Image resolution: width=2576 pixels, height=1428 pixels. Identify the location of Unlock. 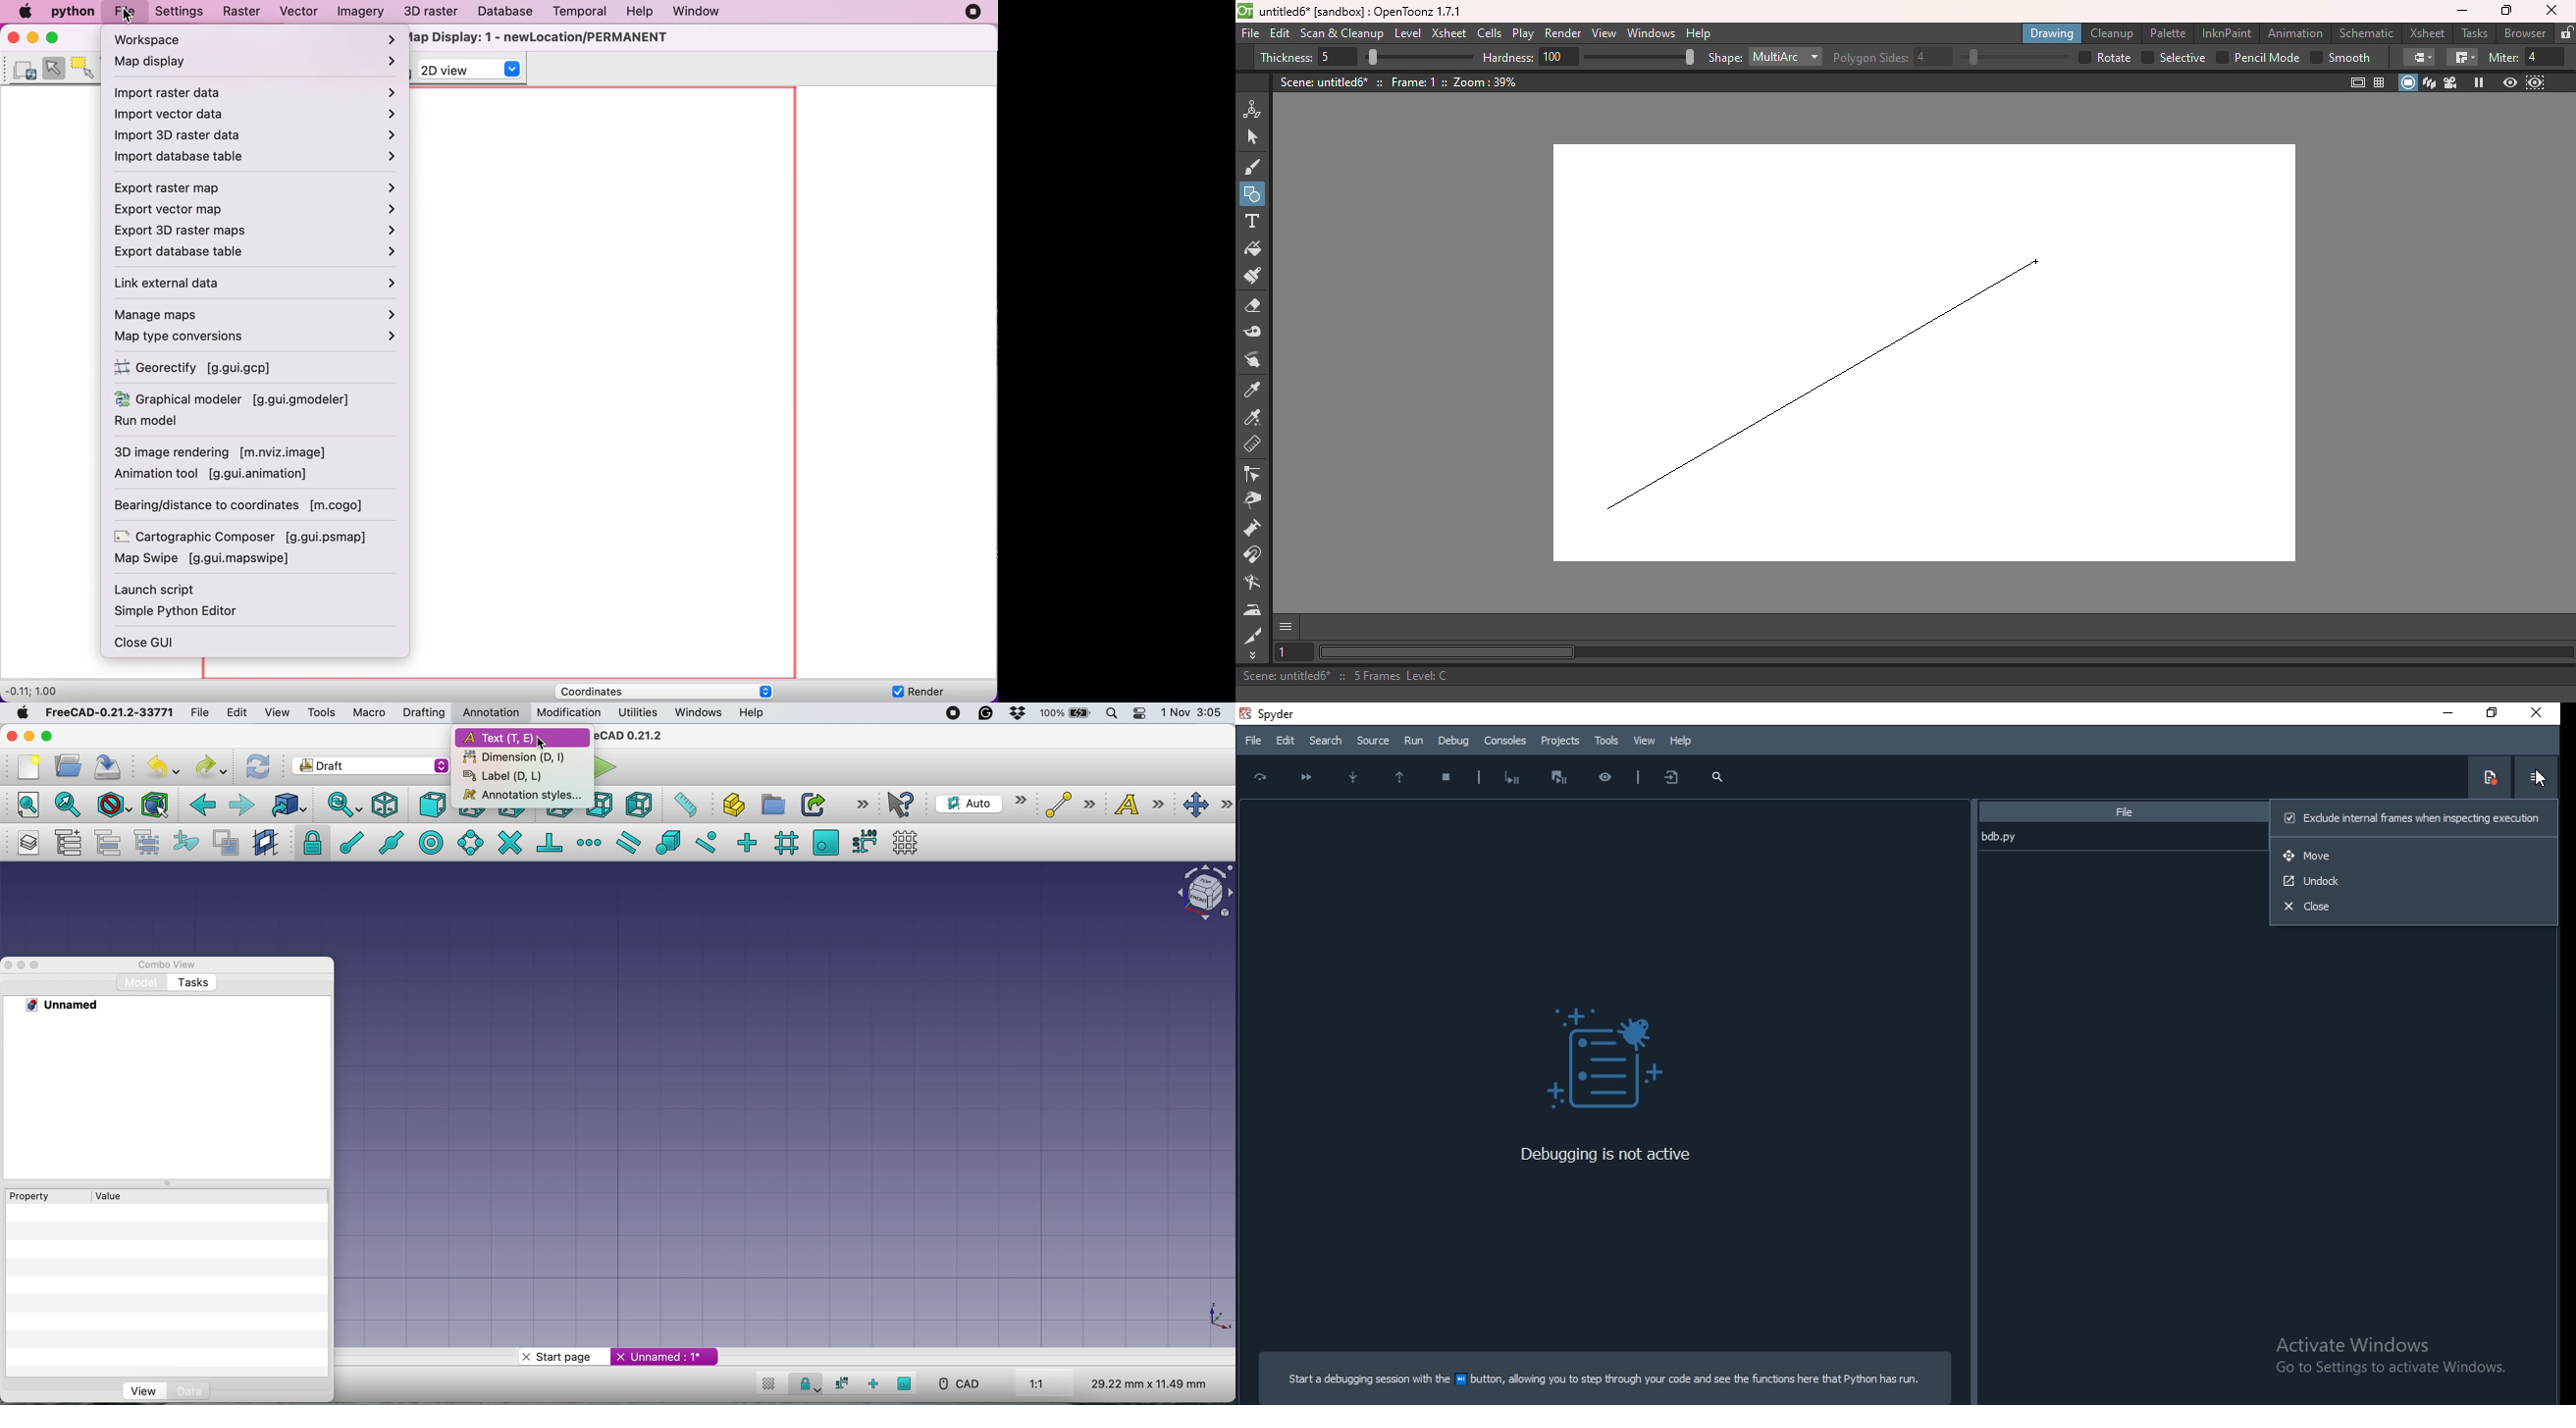
(2415, 882).